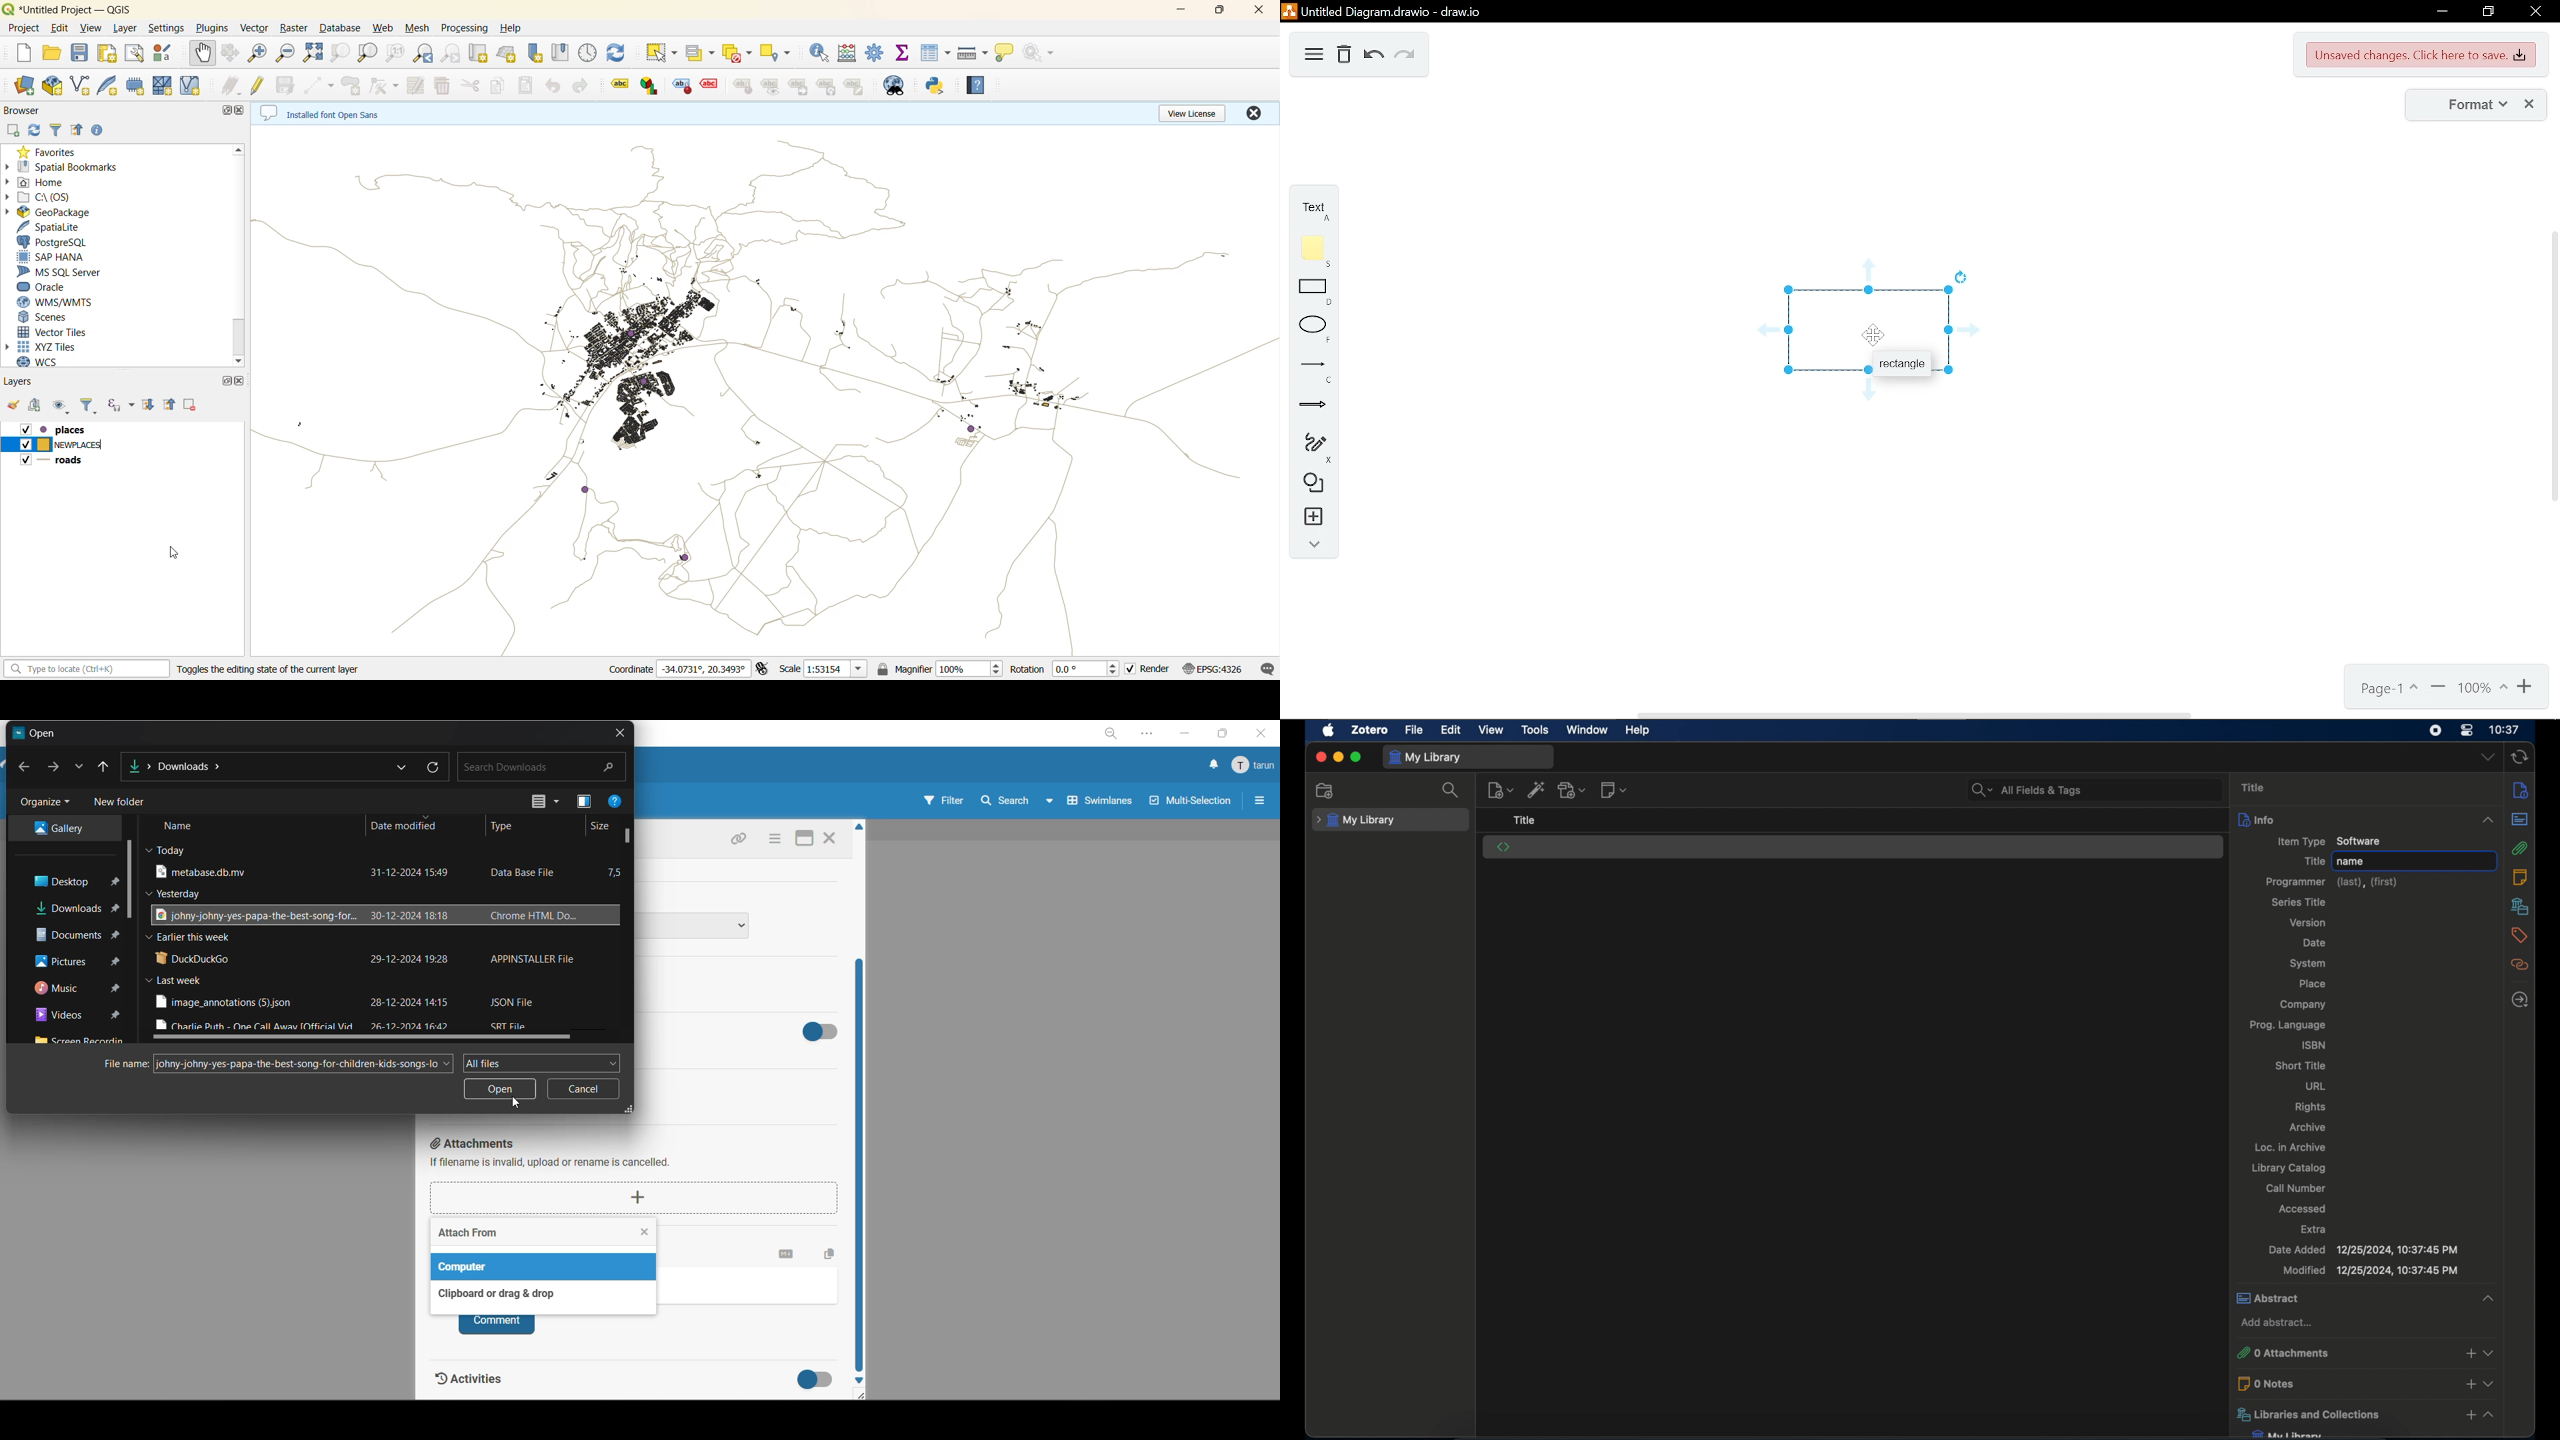 The image size is (2576, 1456). What do you see at coordinates (677, 669) in the screenshot?
I see `coordinates` at bounding box center [677, 669].